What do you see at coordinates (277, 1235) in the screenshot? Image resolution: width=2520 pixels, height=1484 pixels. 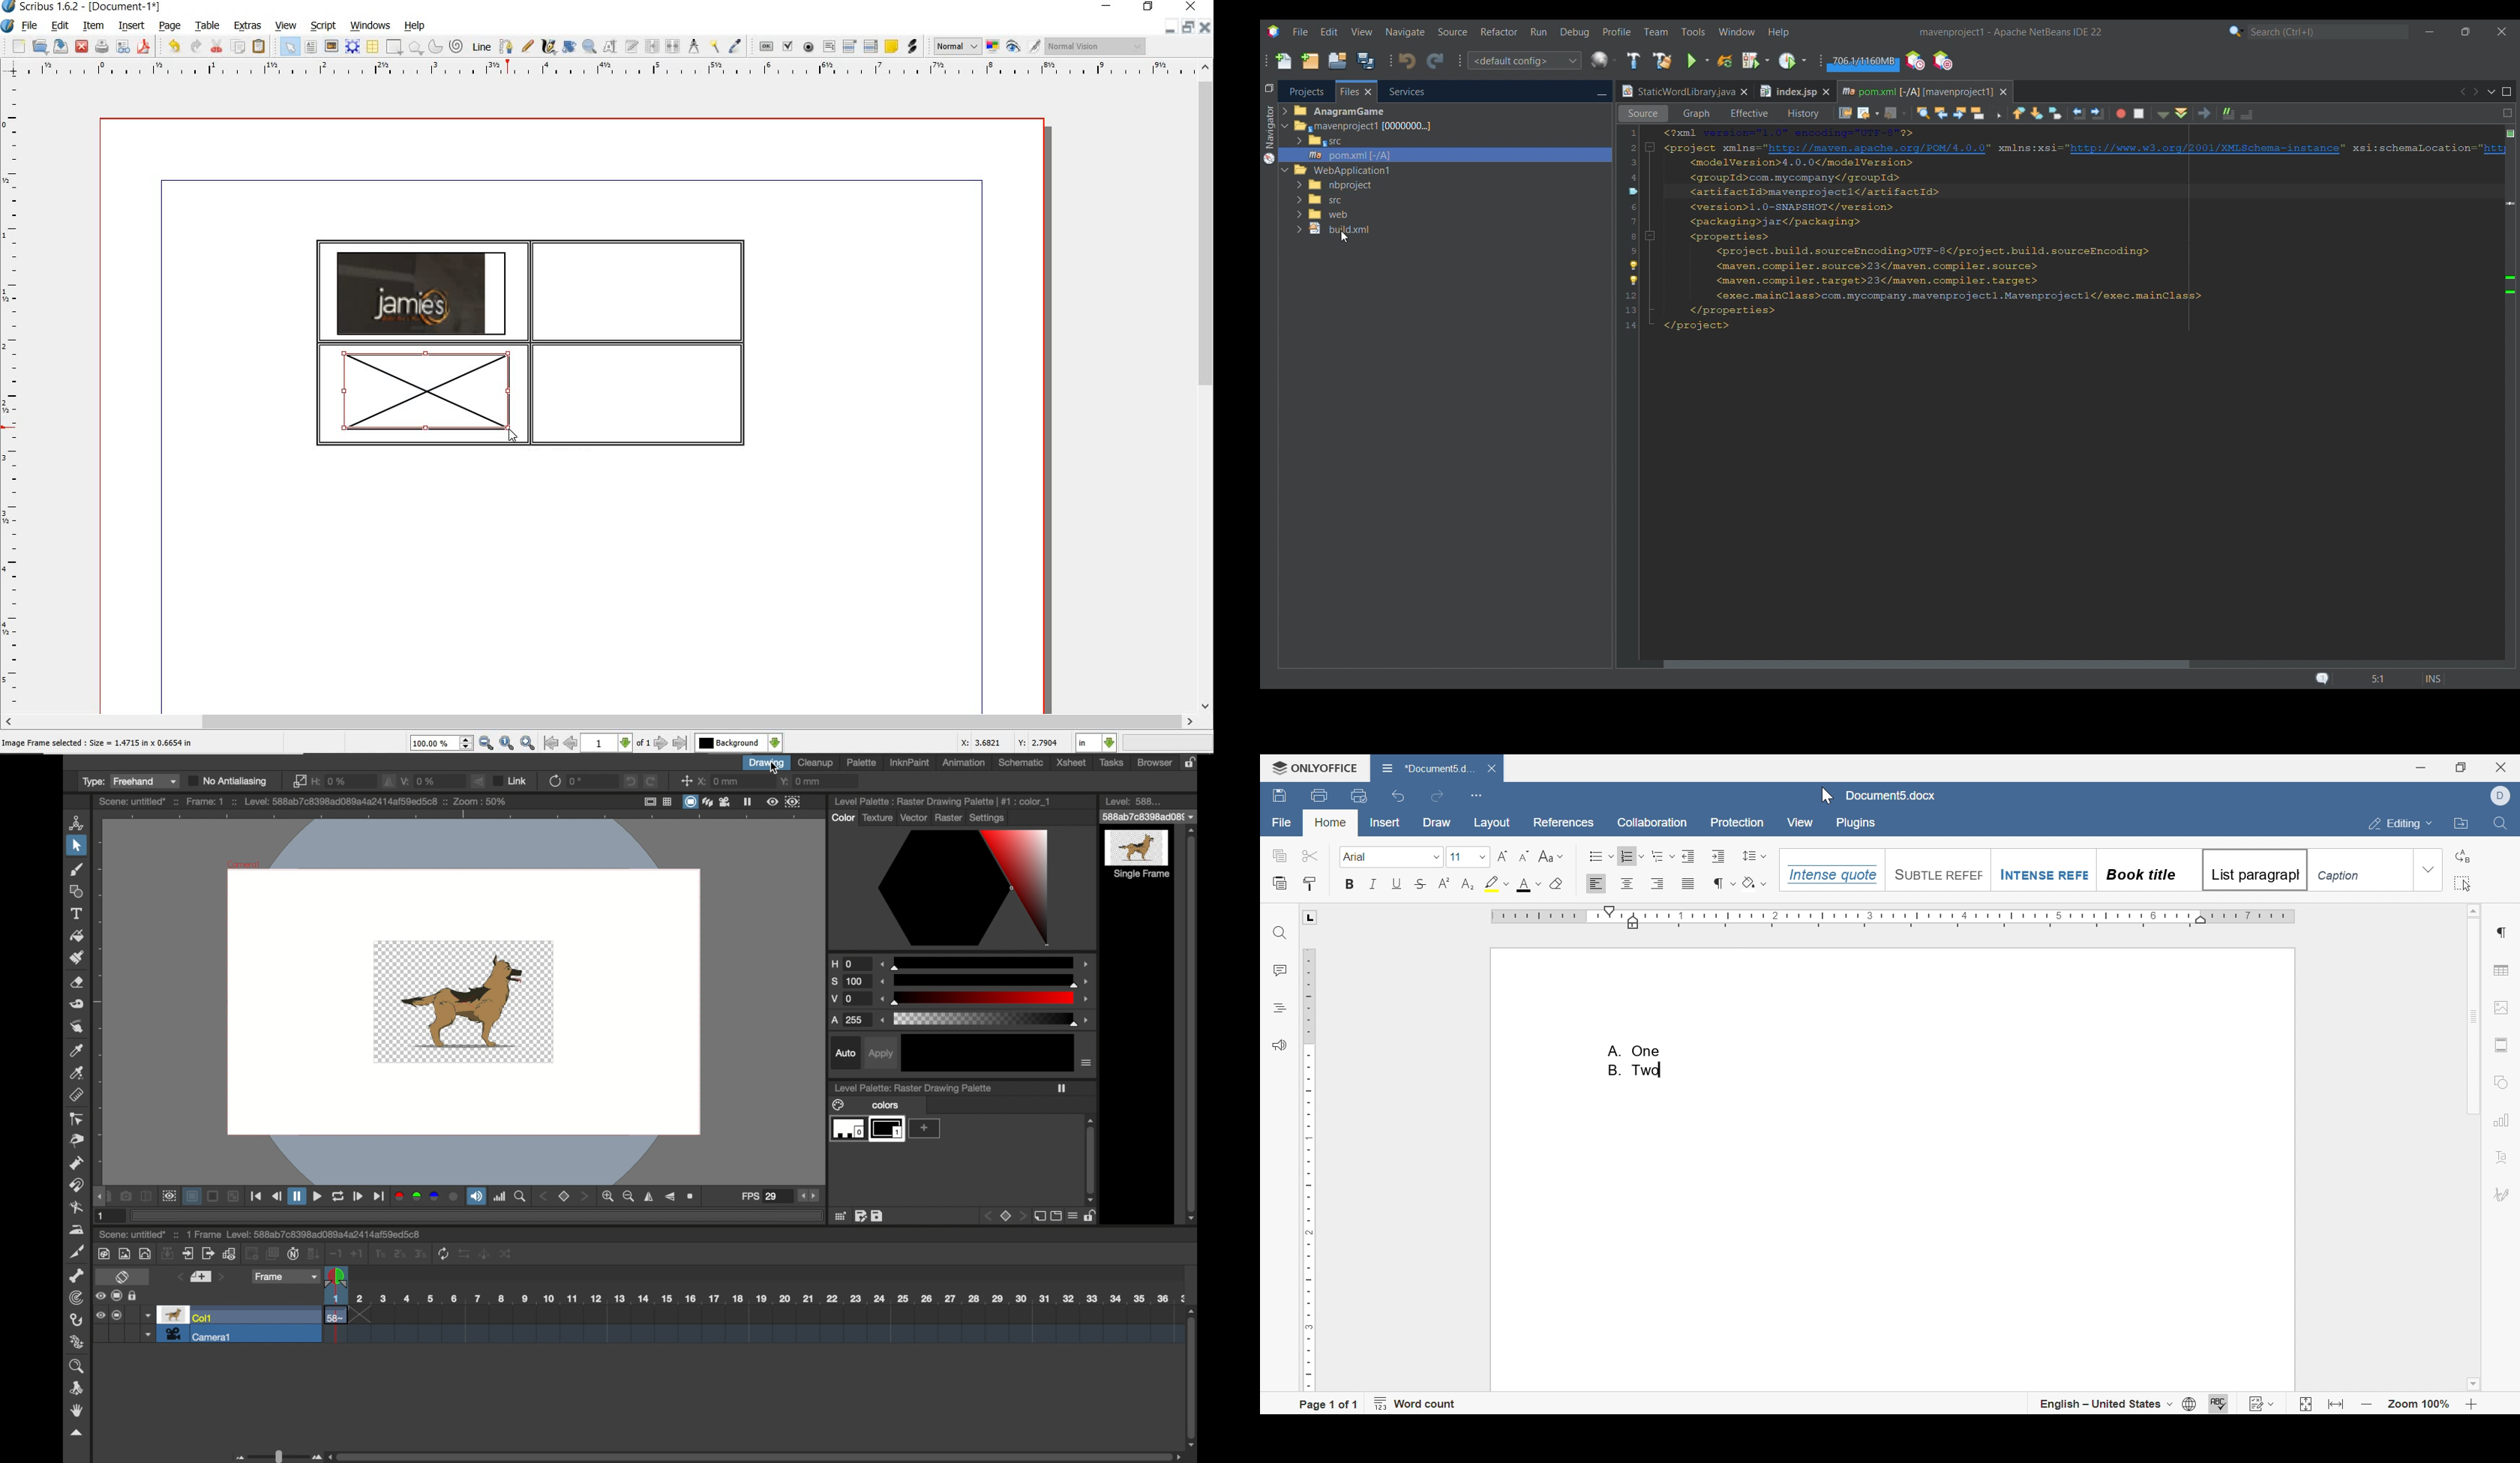 I see `description` at bounding box center [277, 1235].